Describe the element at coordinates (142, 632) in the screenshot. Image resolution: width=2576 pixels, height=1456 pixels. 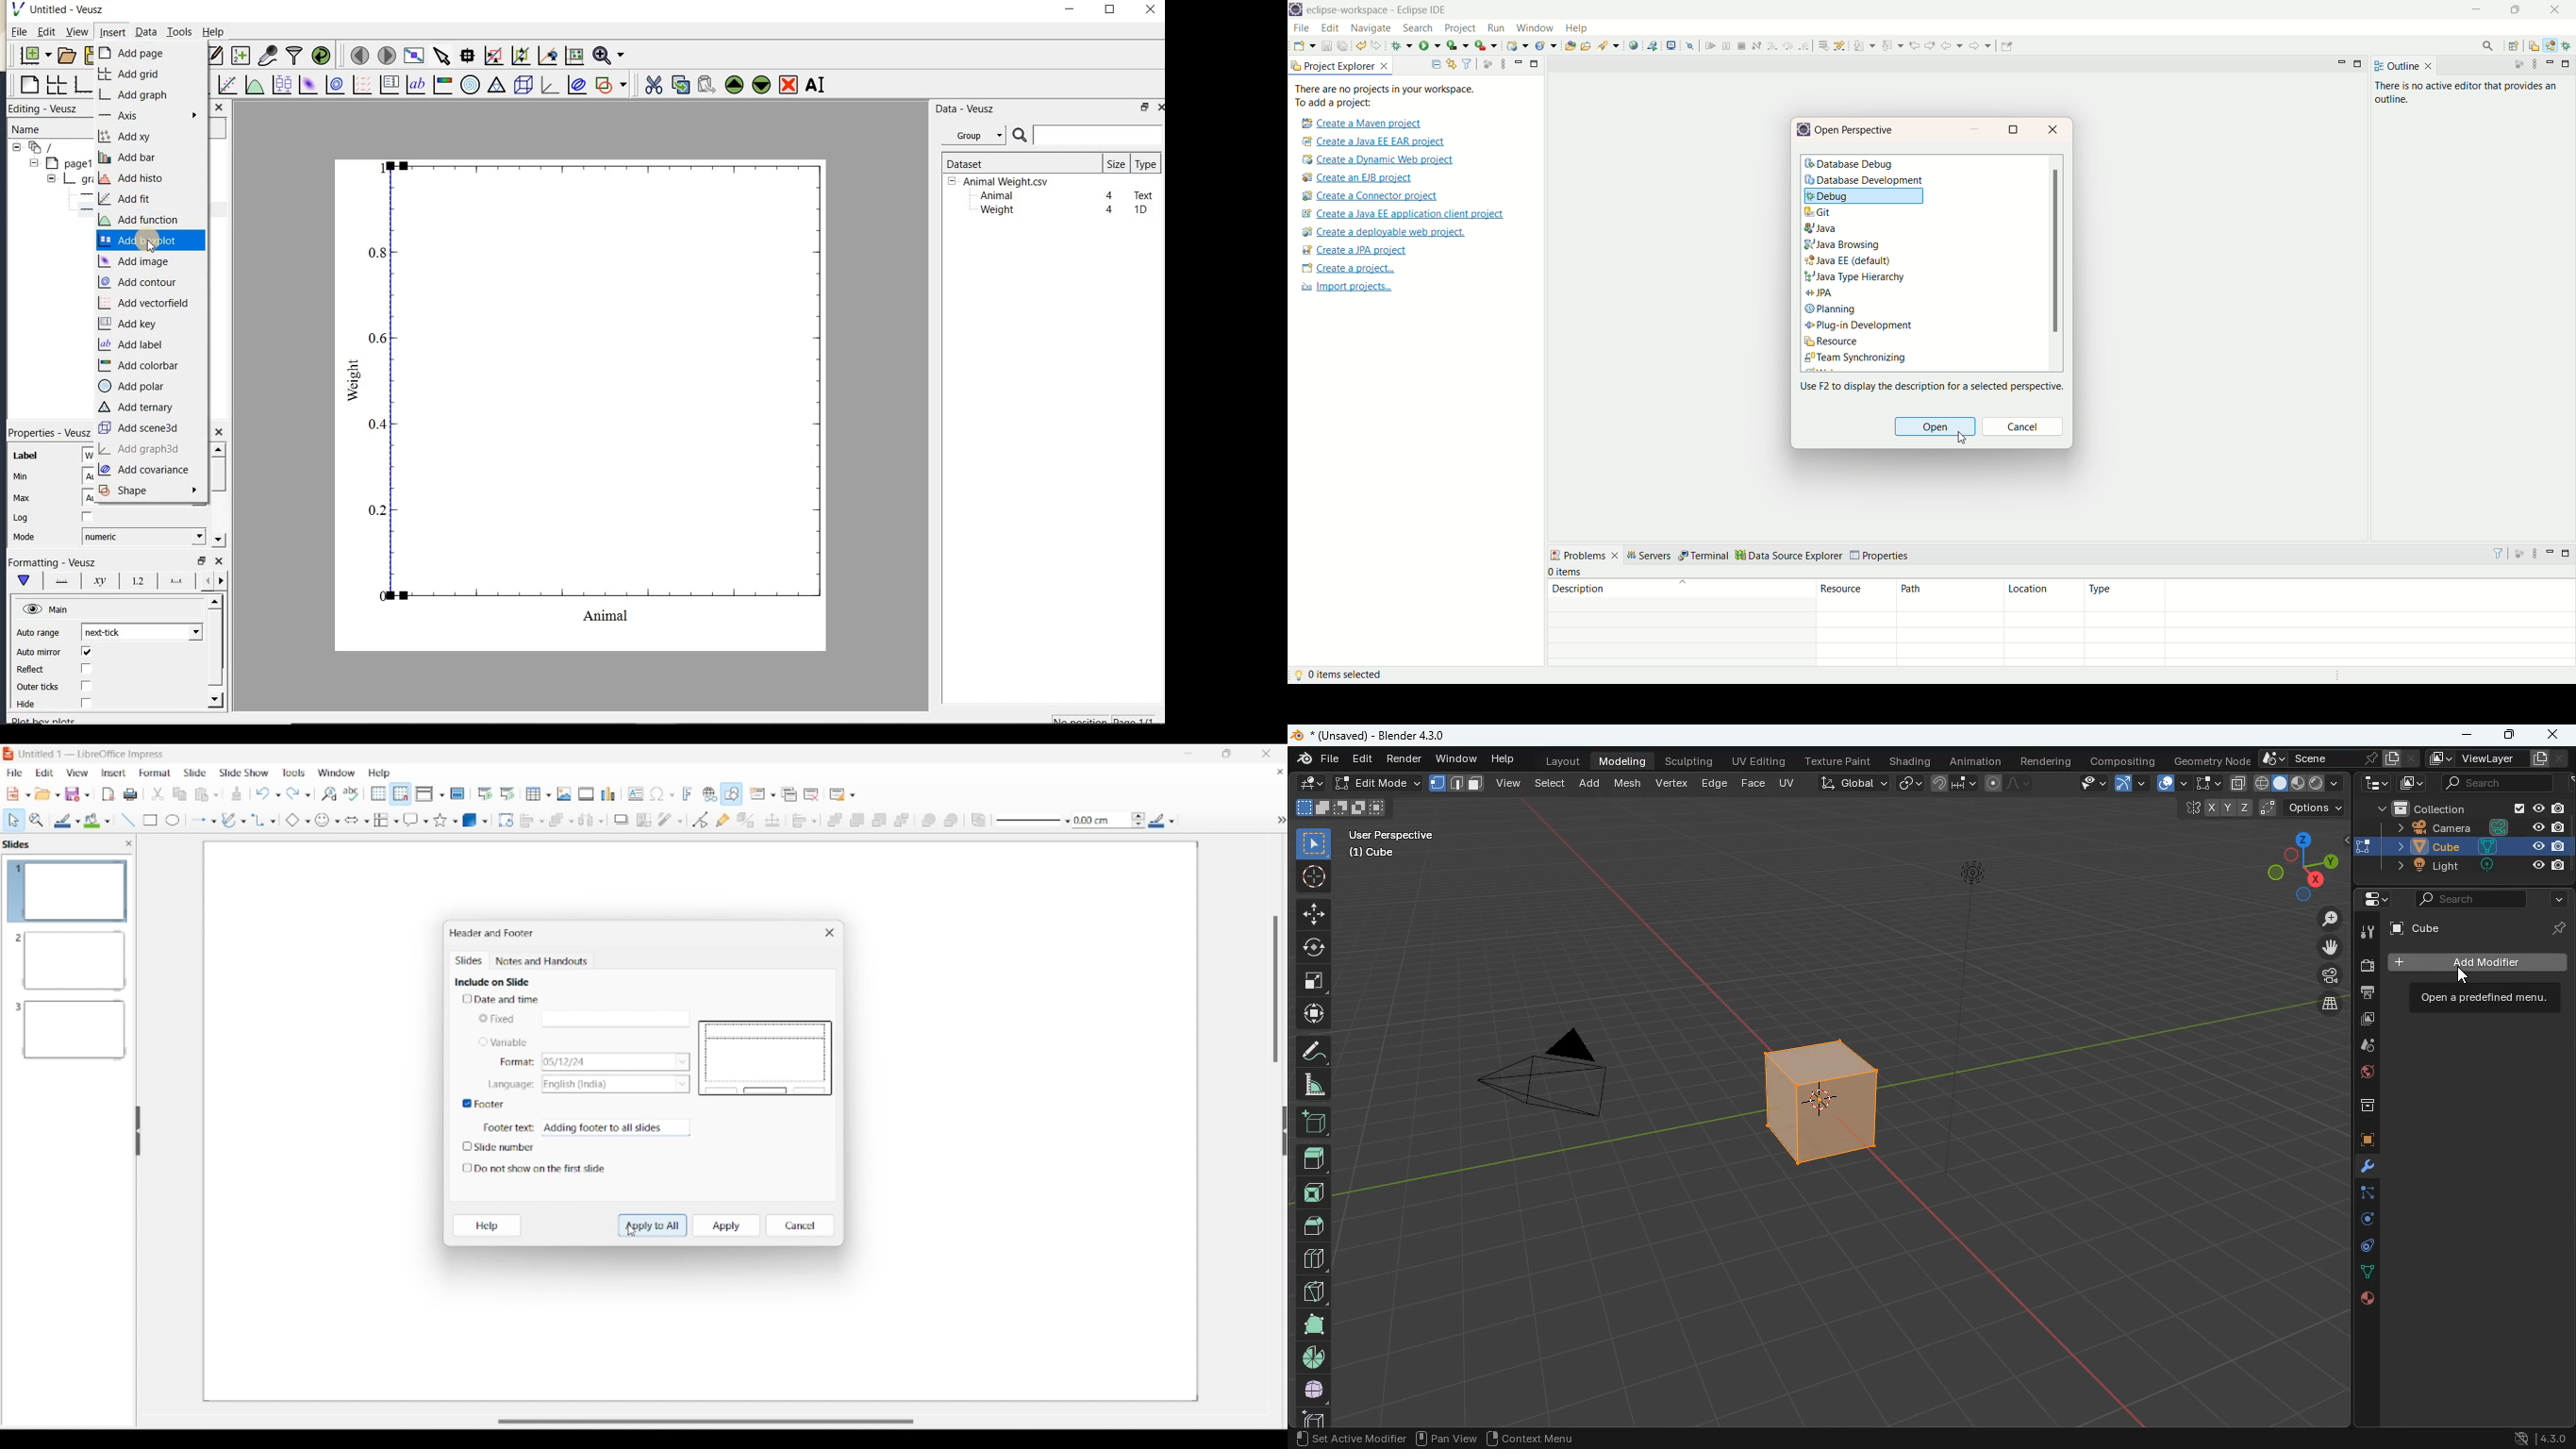
I see `next click` at that location.